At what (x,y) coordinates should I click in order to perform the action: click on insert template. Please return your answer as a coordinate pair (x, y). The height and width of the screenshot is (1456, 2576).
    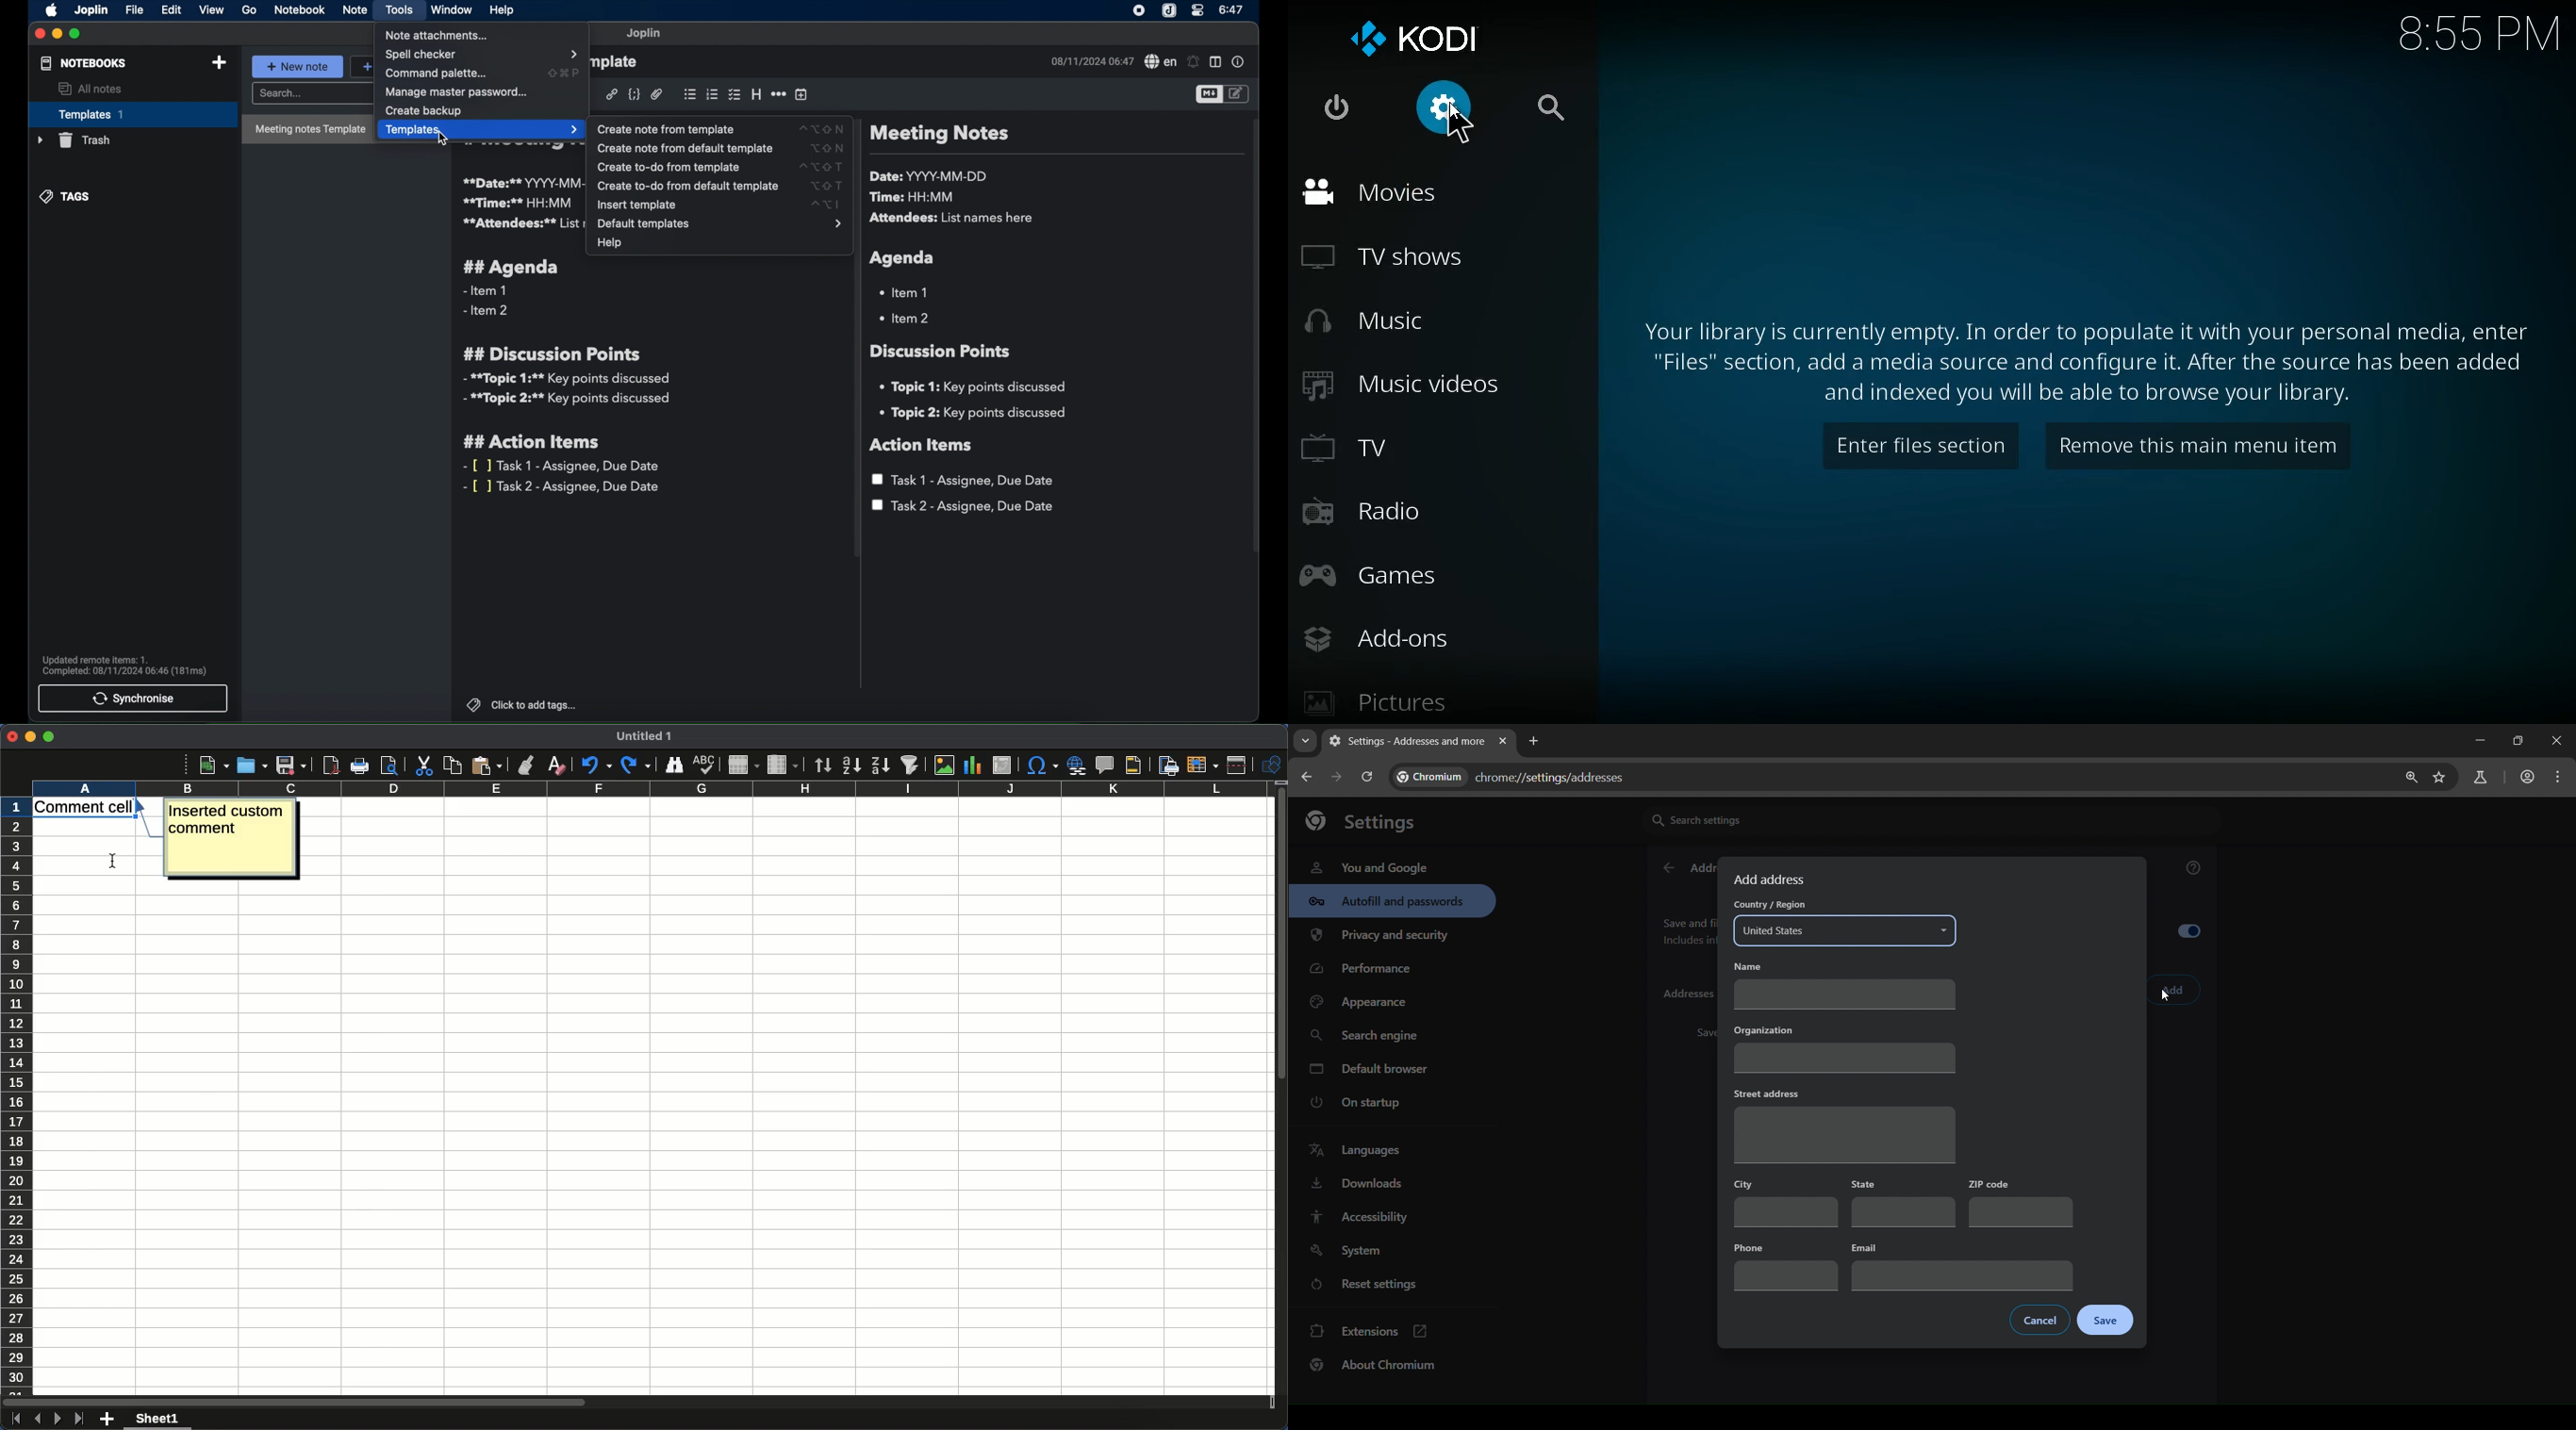
    Looking at the image, I should click on (721, 205).